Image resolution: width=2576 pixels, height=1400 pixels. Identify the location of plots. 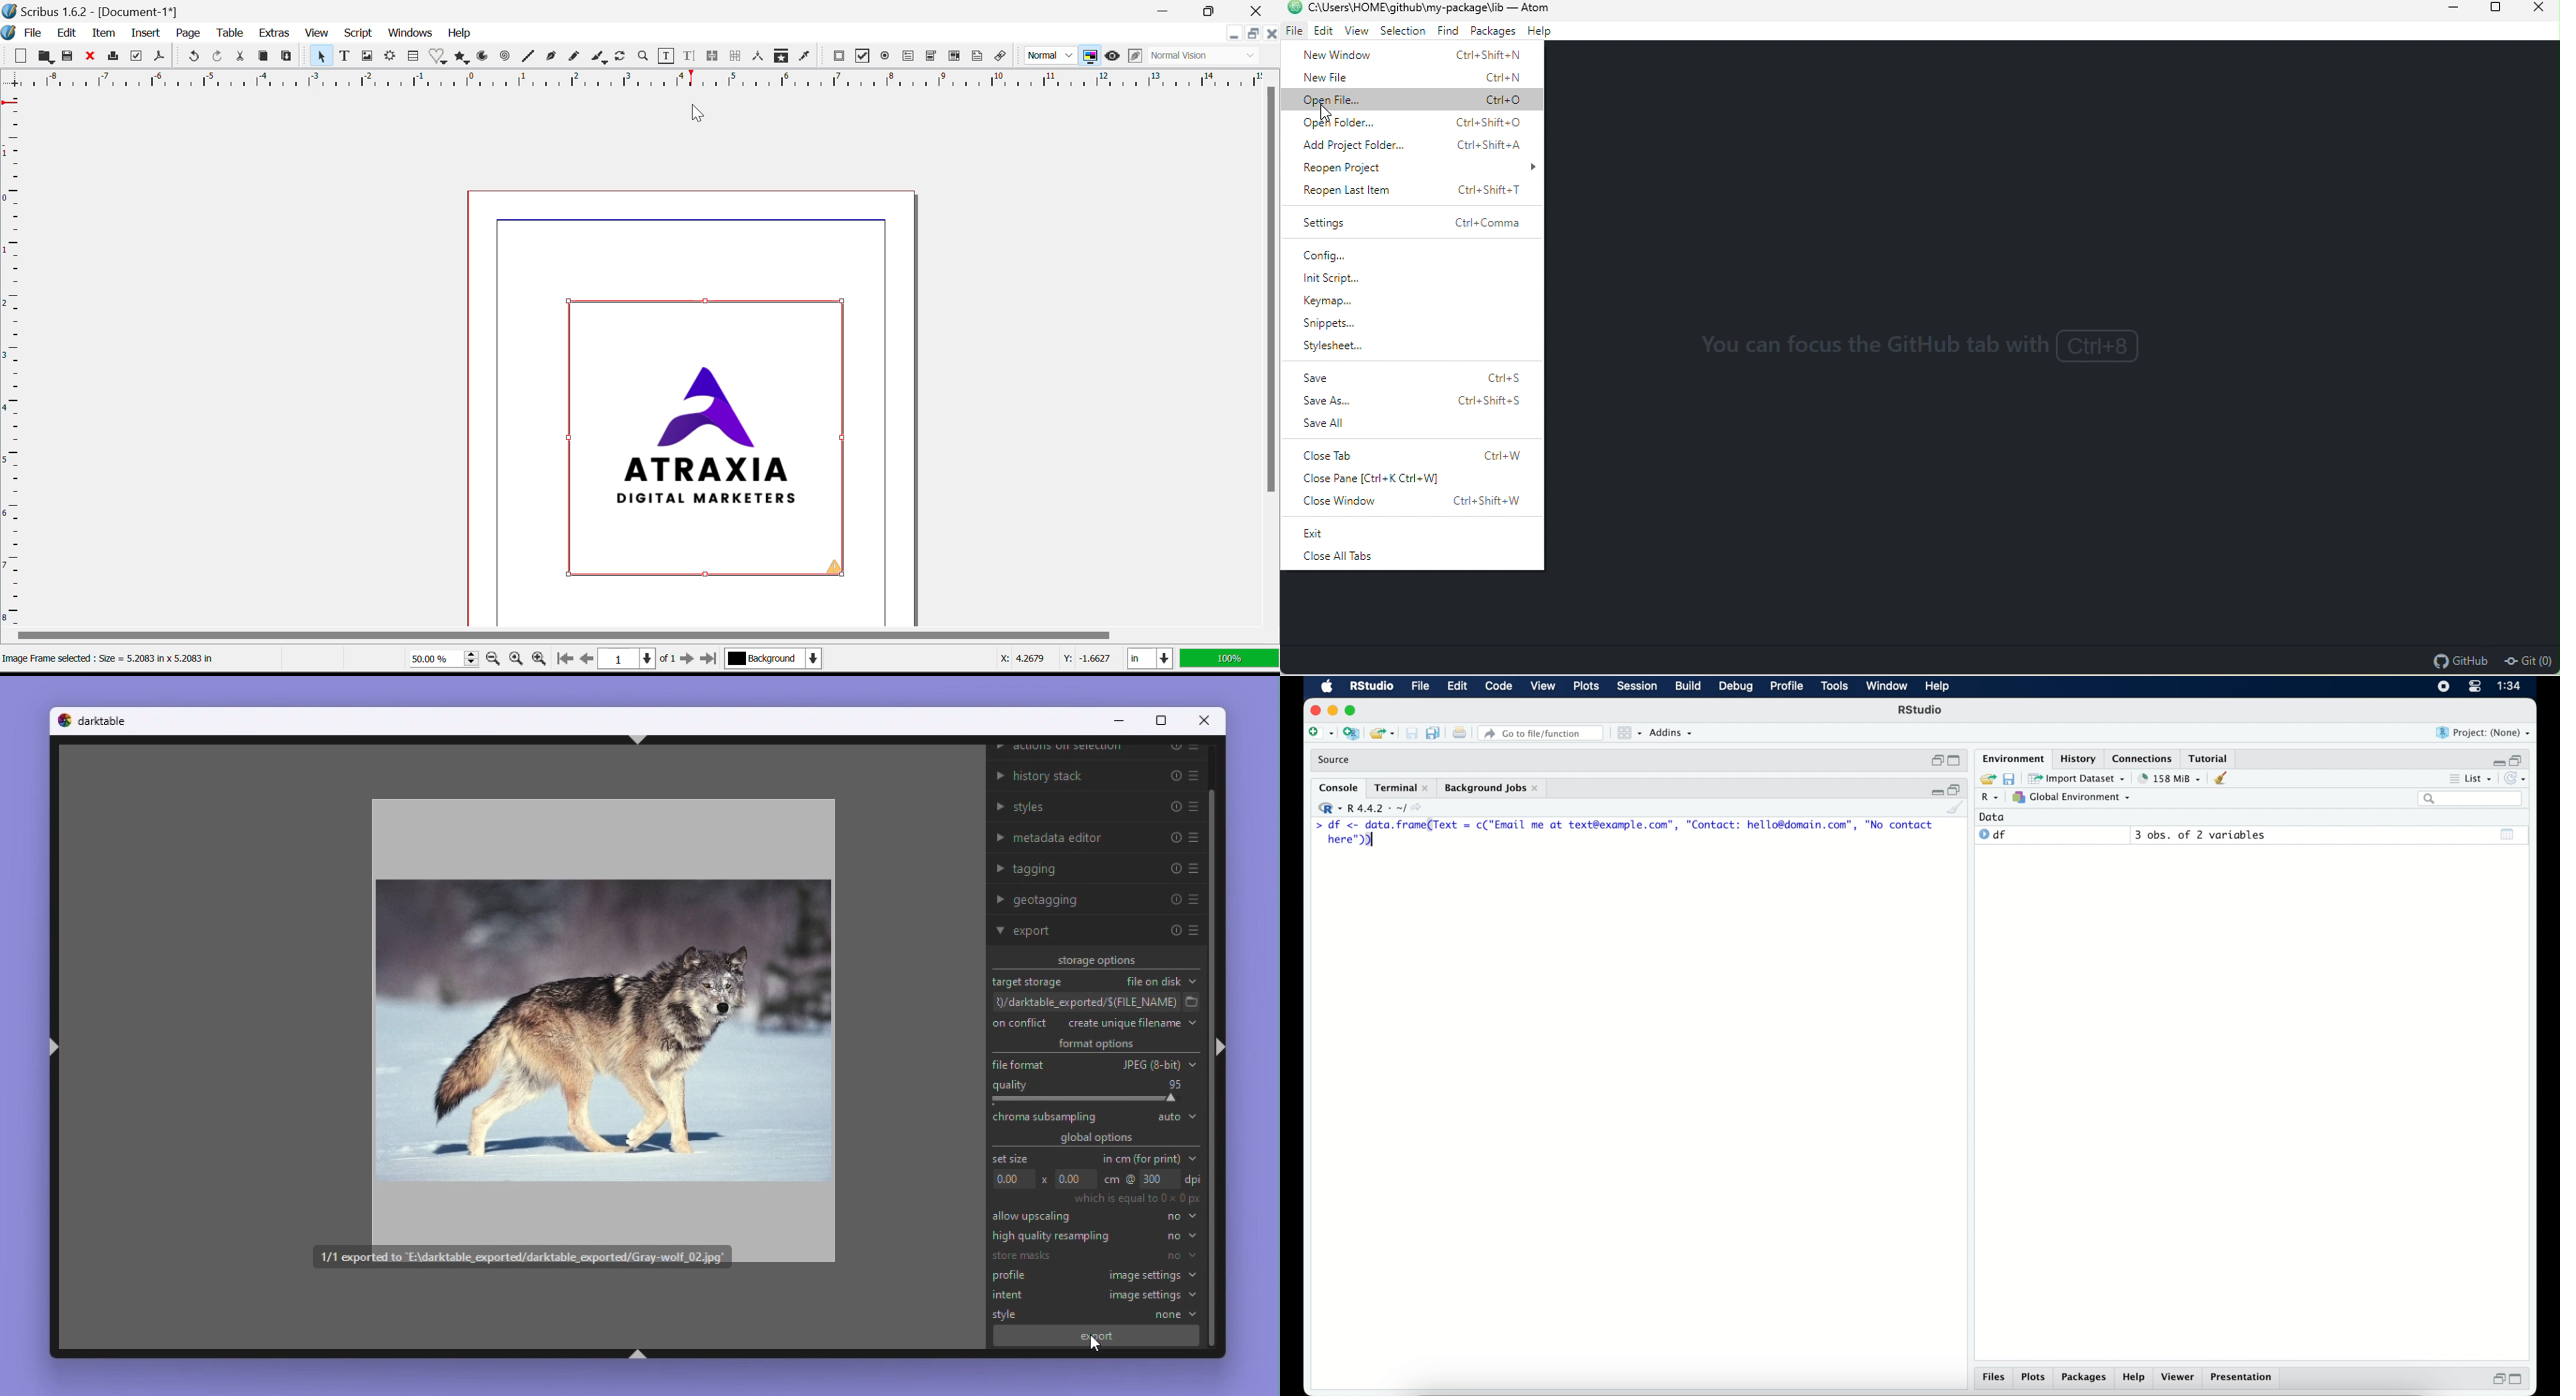
(2033, 1377).